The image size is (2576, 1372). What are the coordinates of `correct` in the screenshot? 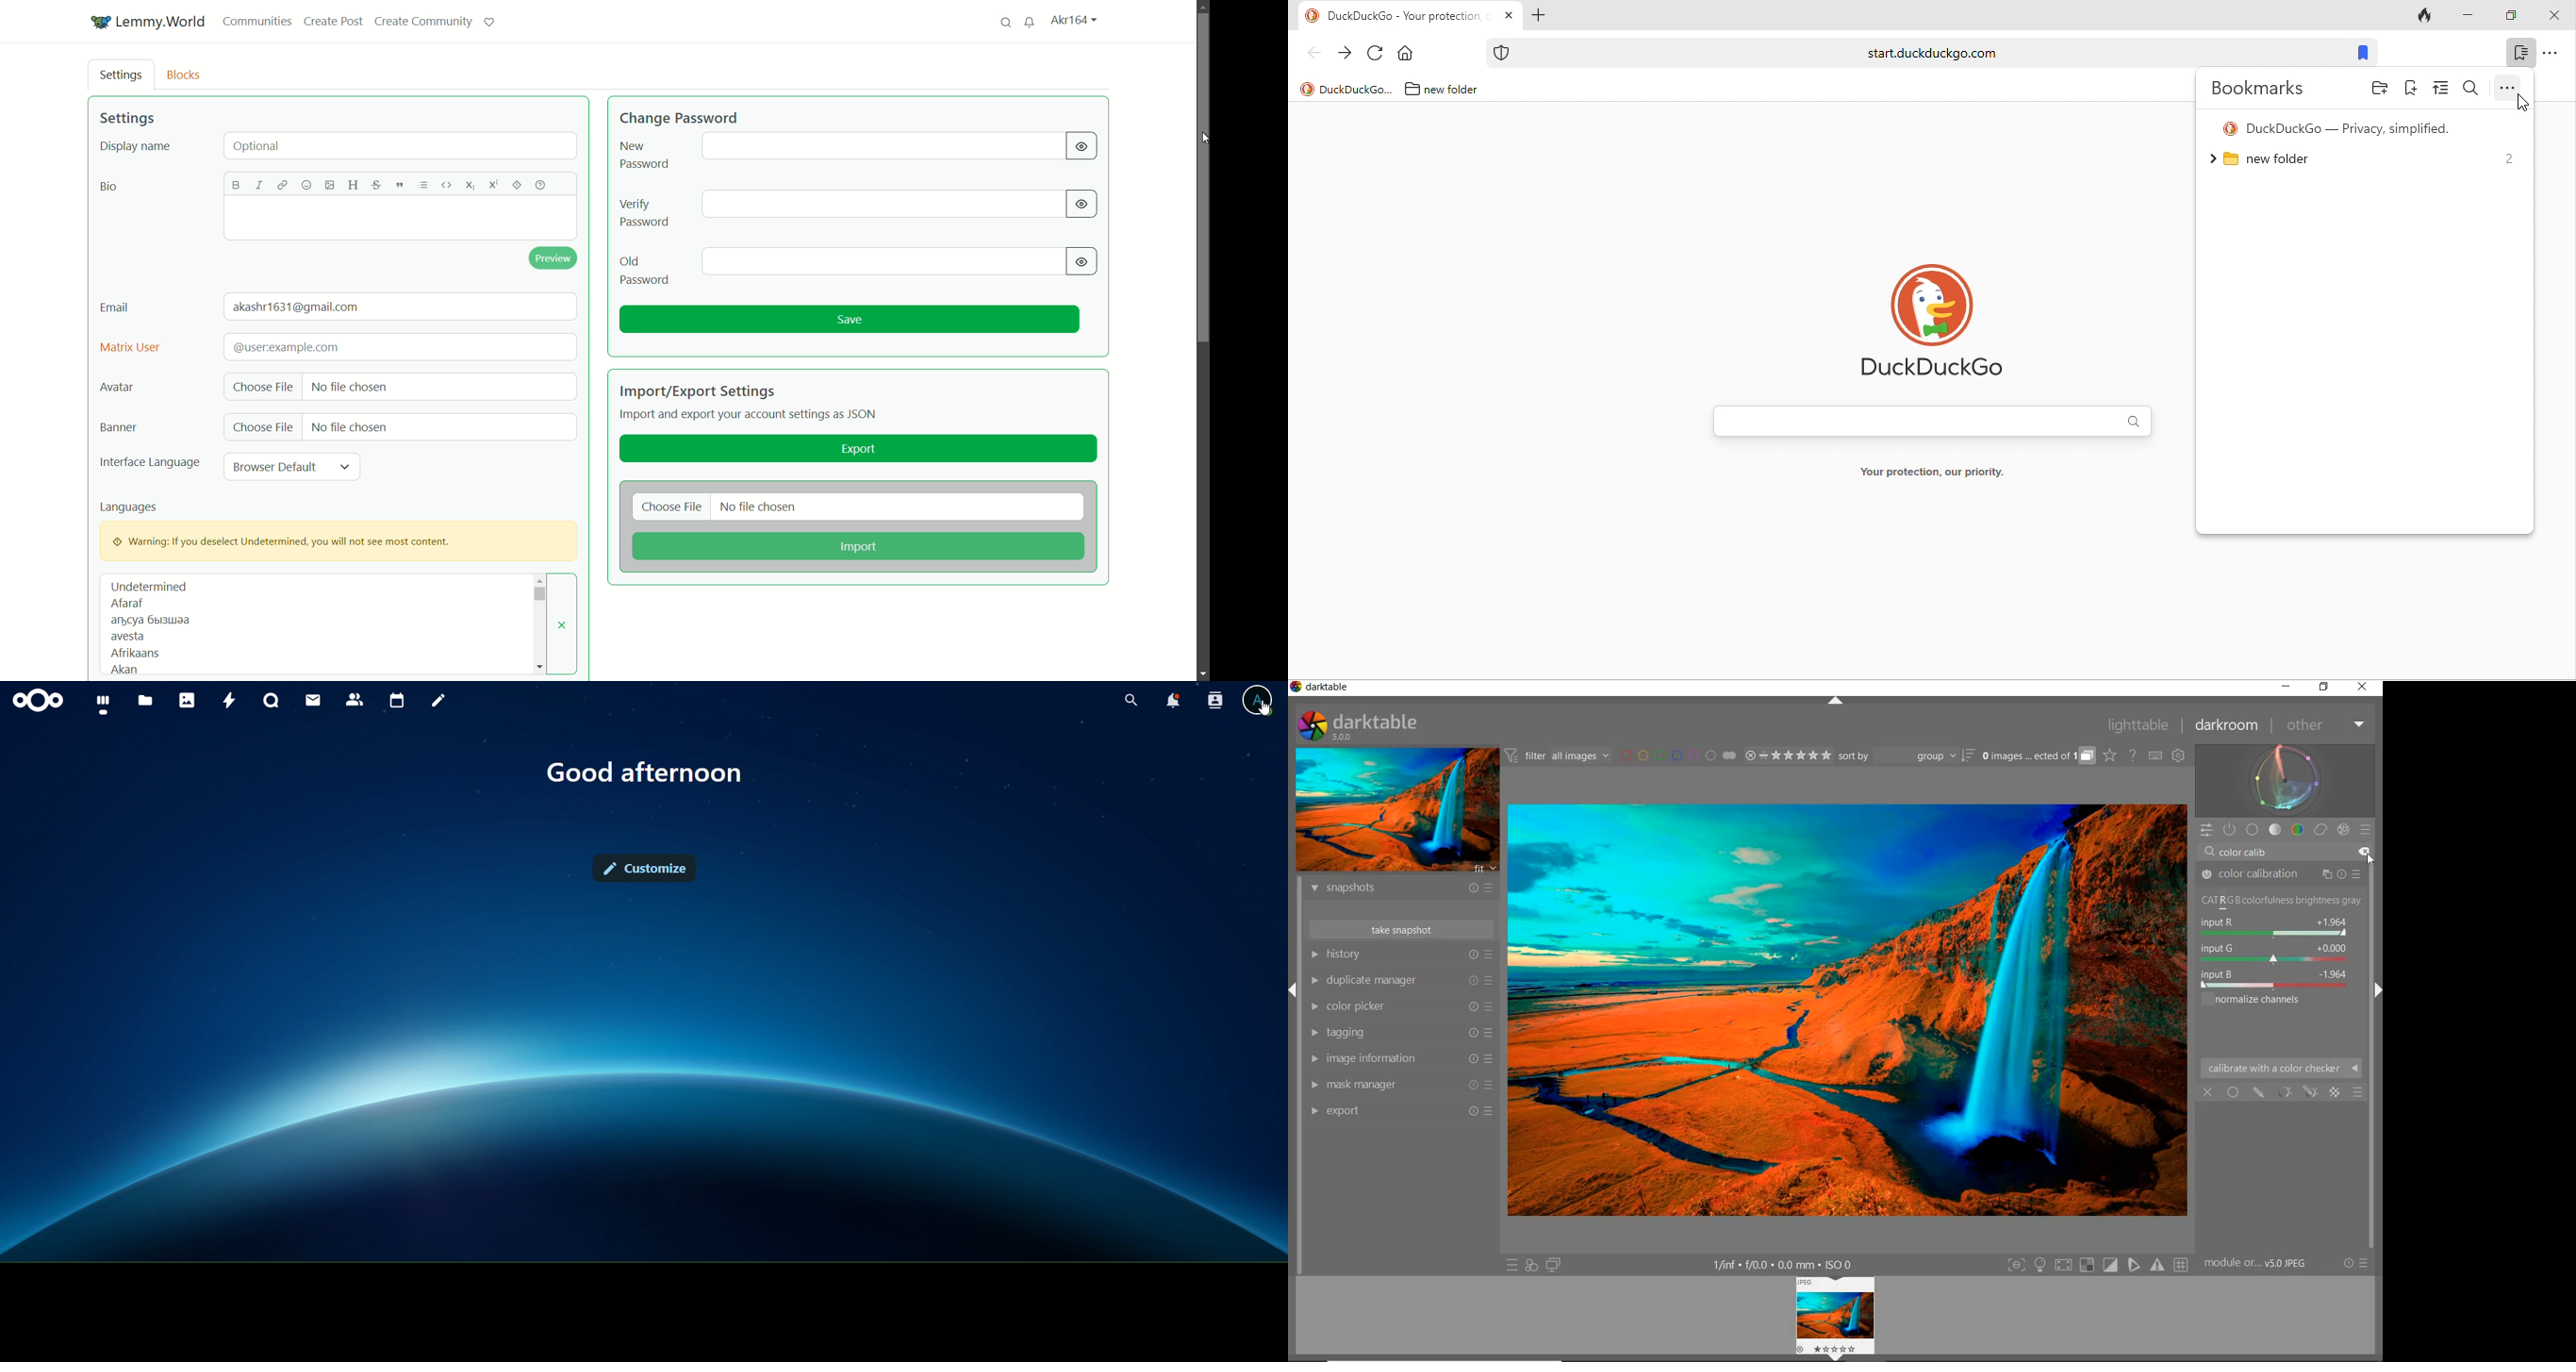 It's located at (2320, 829).